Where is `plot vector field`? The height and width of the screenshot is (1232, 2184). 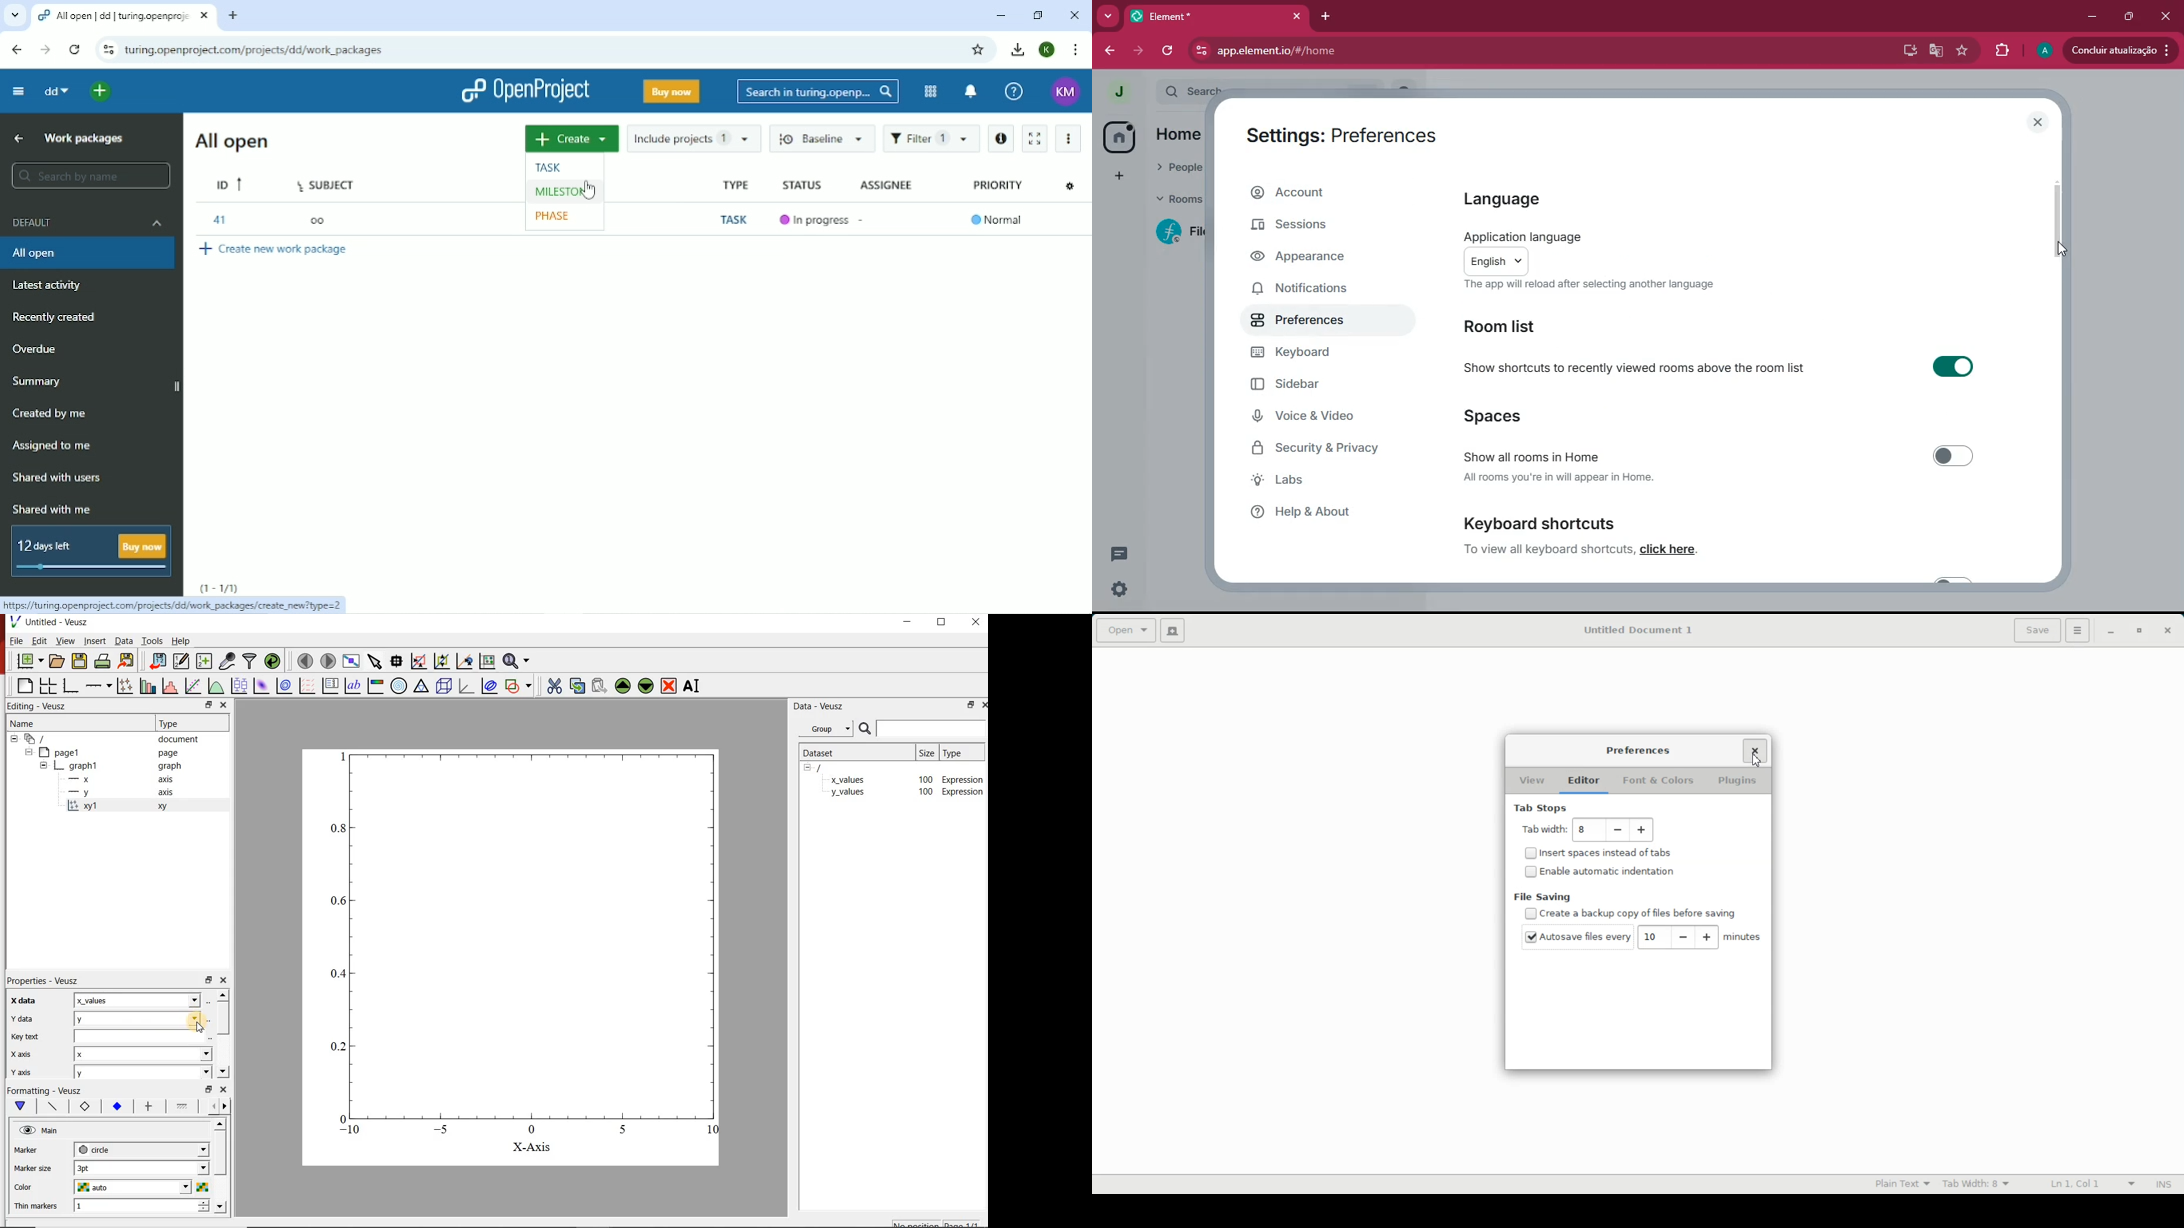
plot vector field is located at coordinates (307, 686).